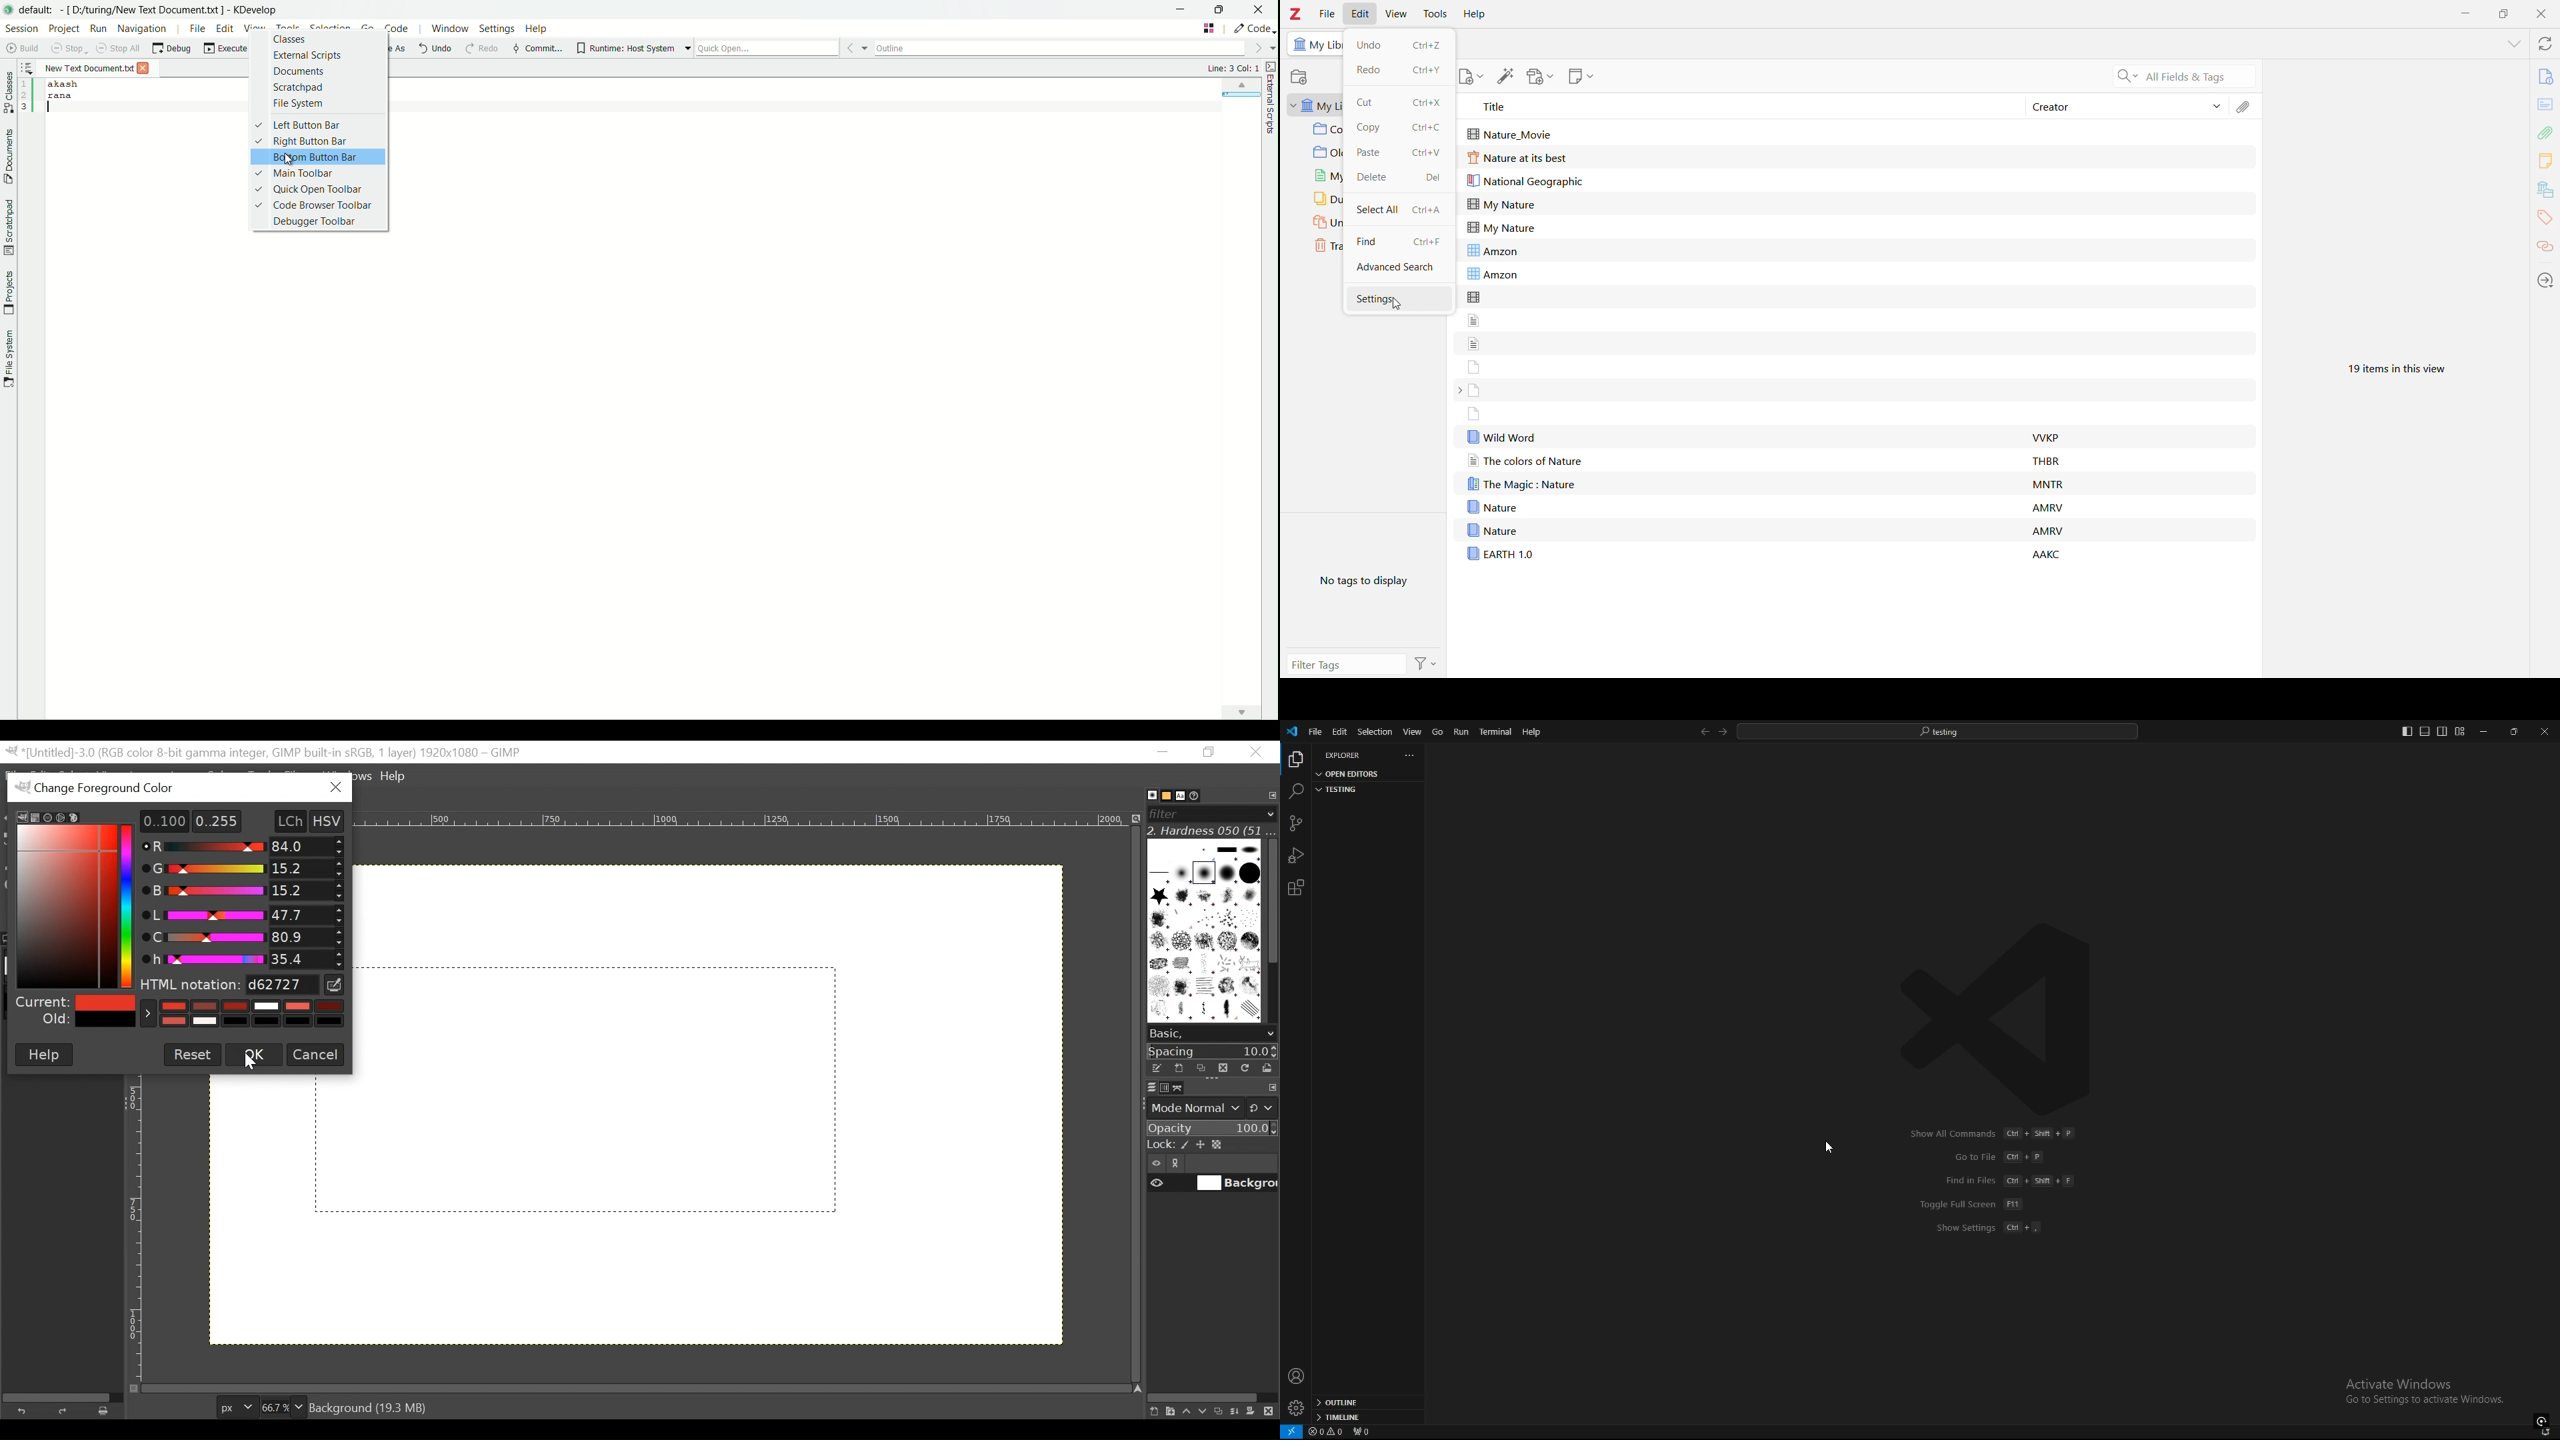 The image size is (2576, 1456). What do you see at coordinates (1222, 1067) in the screenshot?
I see `Duplicate brush` at bounding box center [1222, 1067].